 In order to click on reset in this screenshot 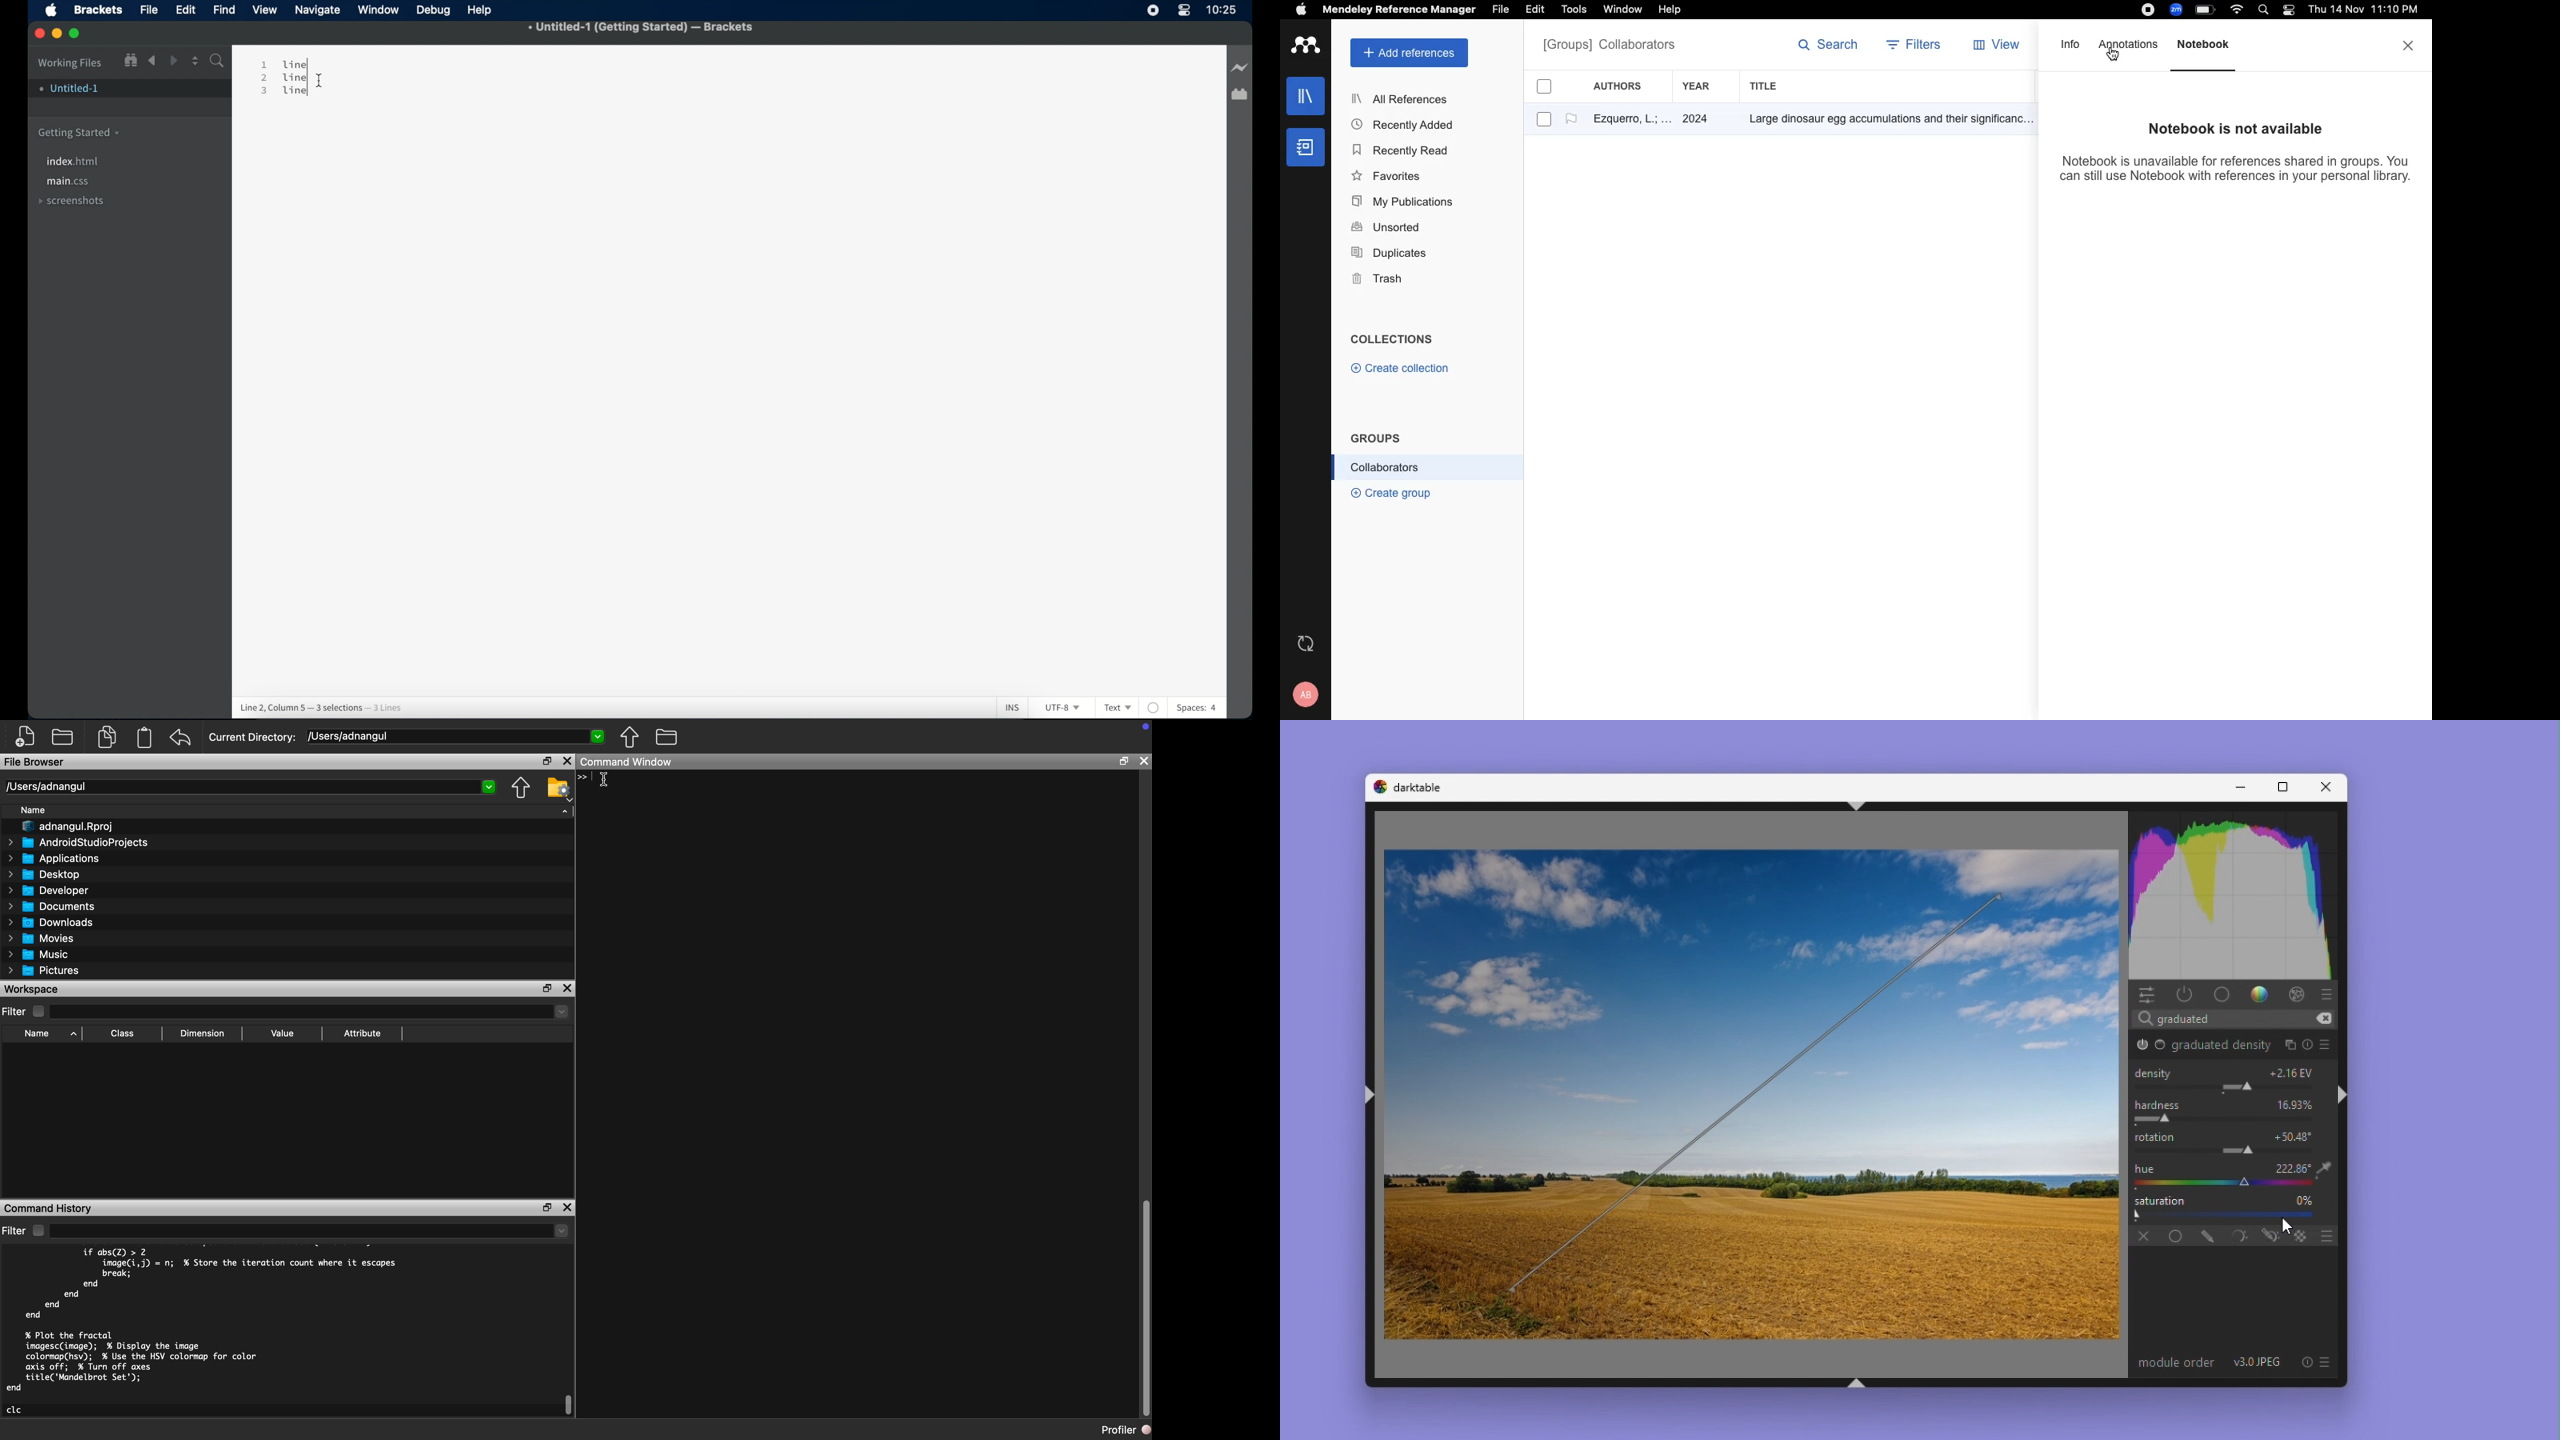, I will do `click(2306, 1363)`.